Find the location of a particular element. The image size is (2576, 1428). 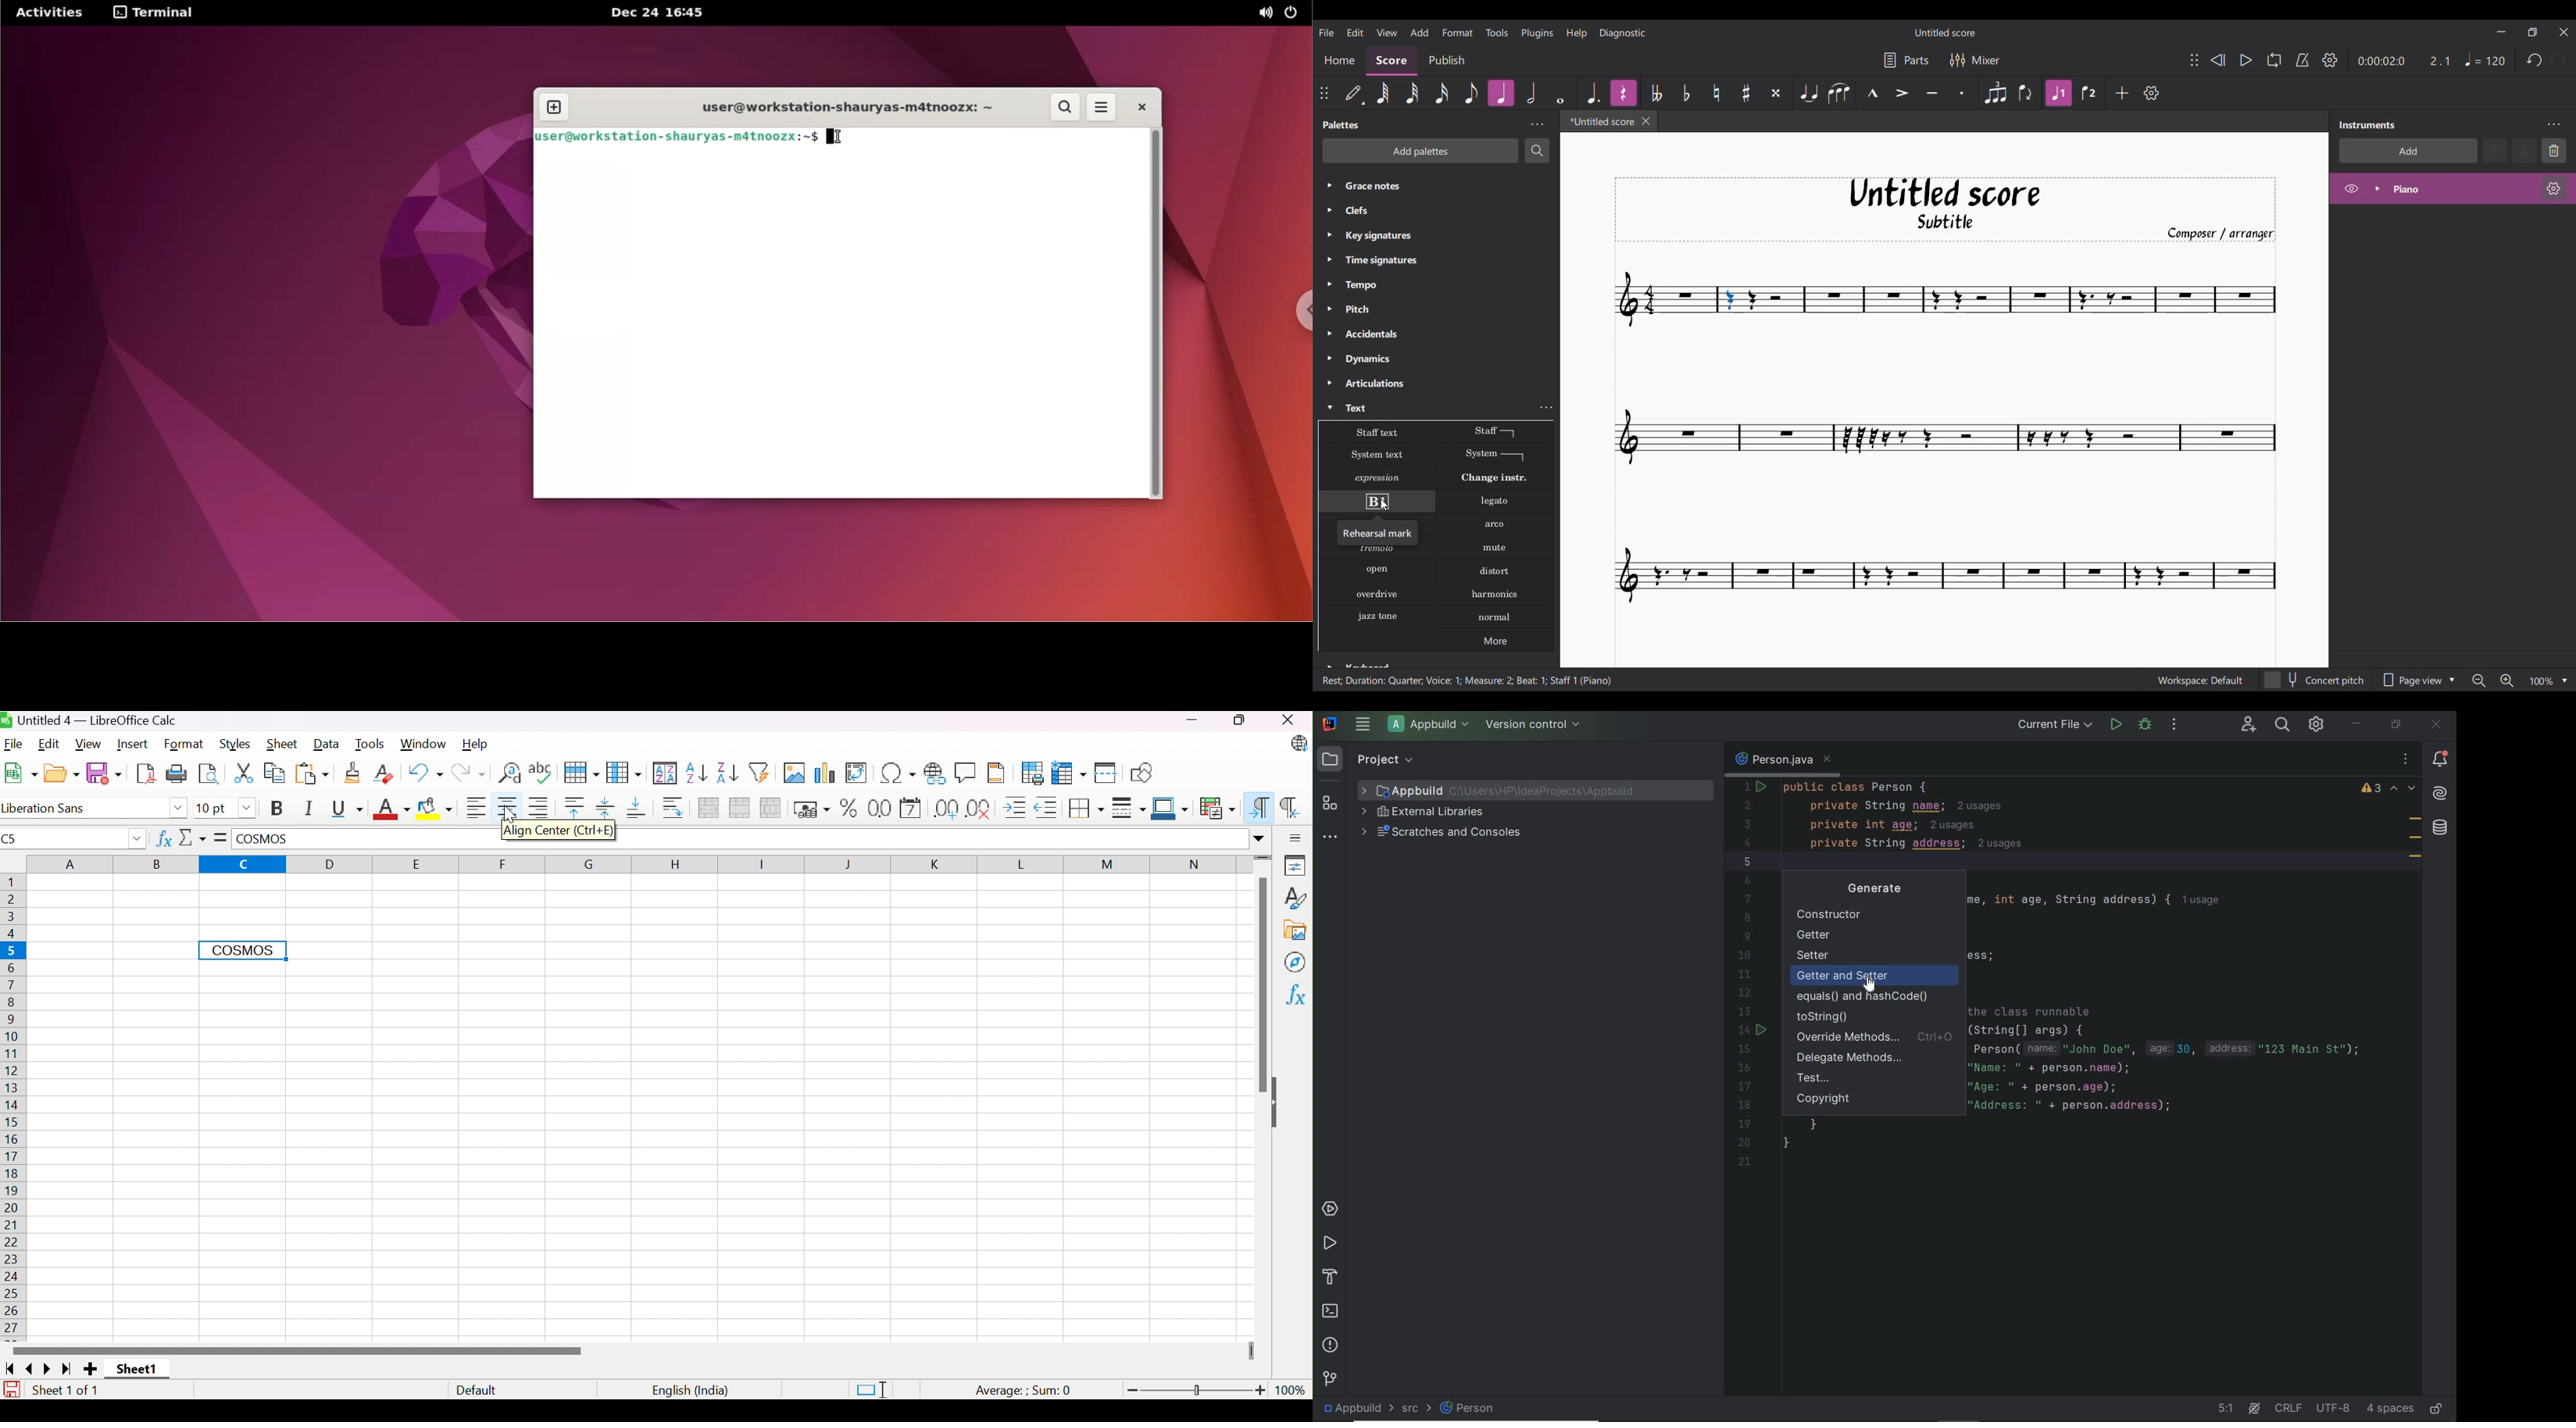

Undo is located at coordinates (423, 775).